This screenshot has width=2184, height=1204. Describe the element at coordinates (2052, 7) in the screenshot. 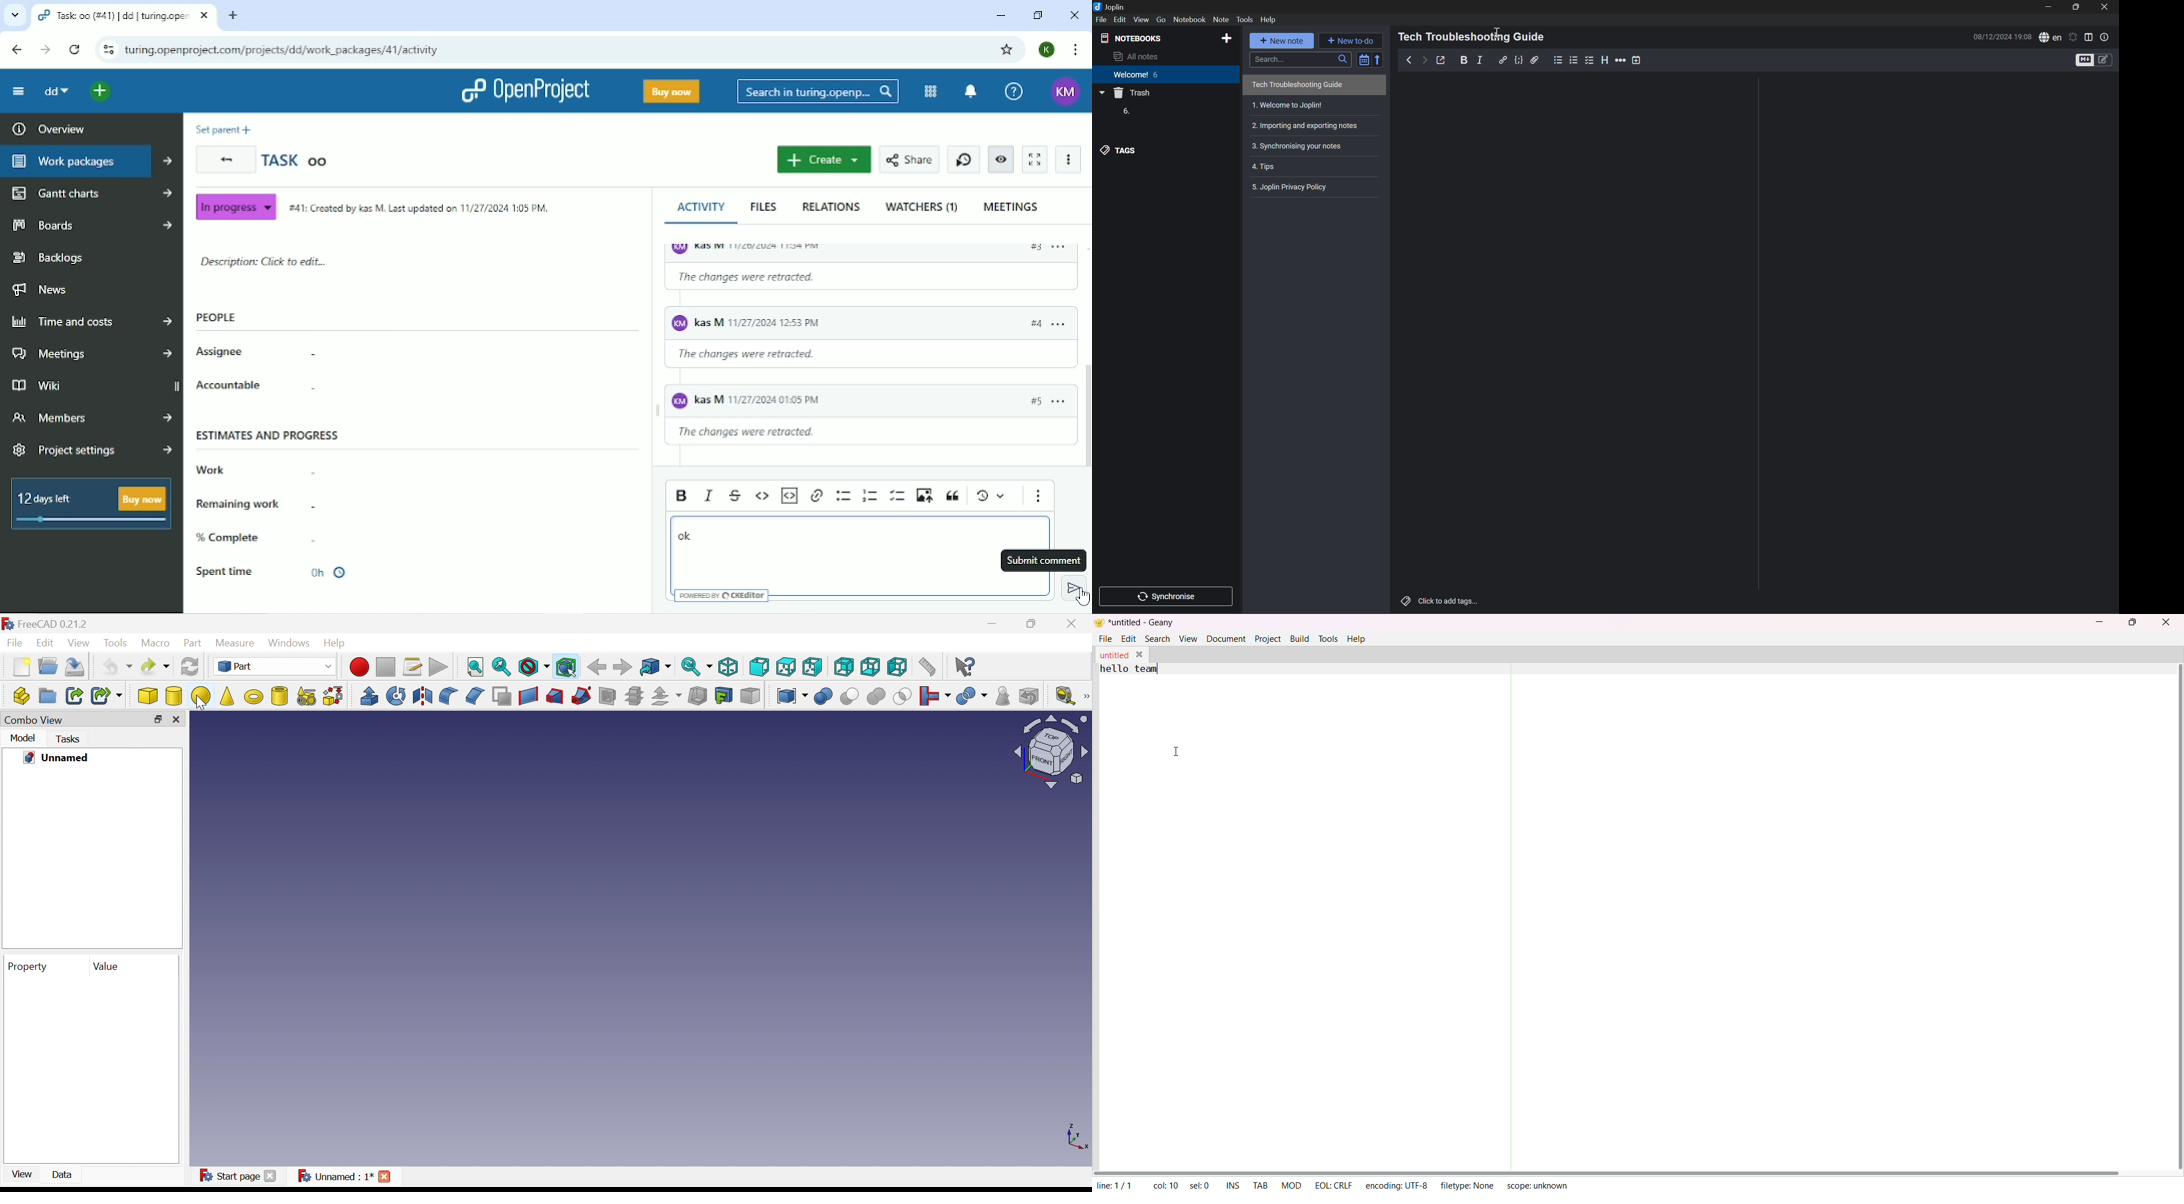

I see `Minimize` at that location.